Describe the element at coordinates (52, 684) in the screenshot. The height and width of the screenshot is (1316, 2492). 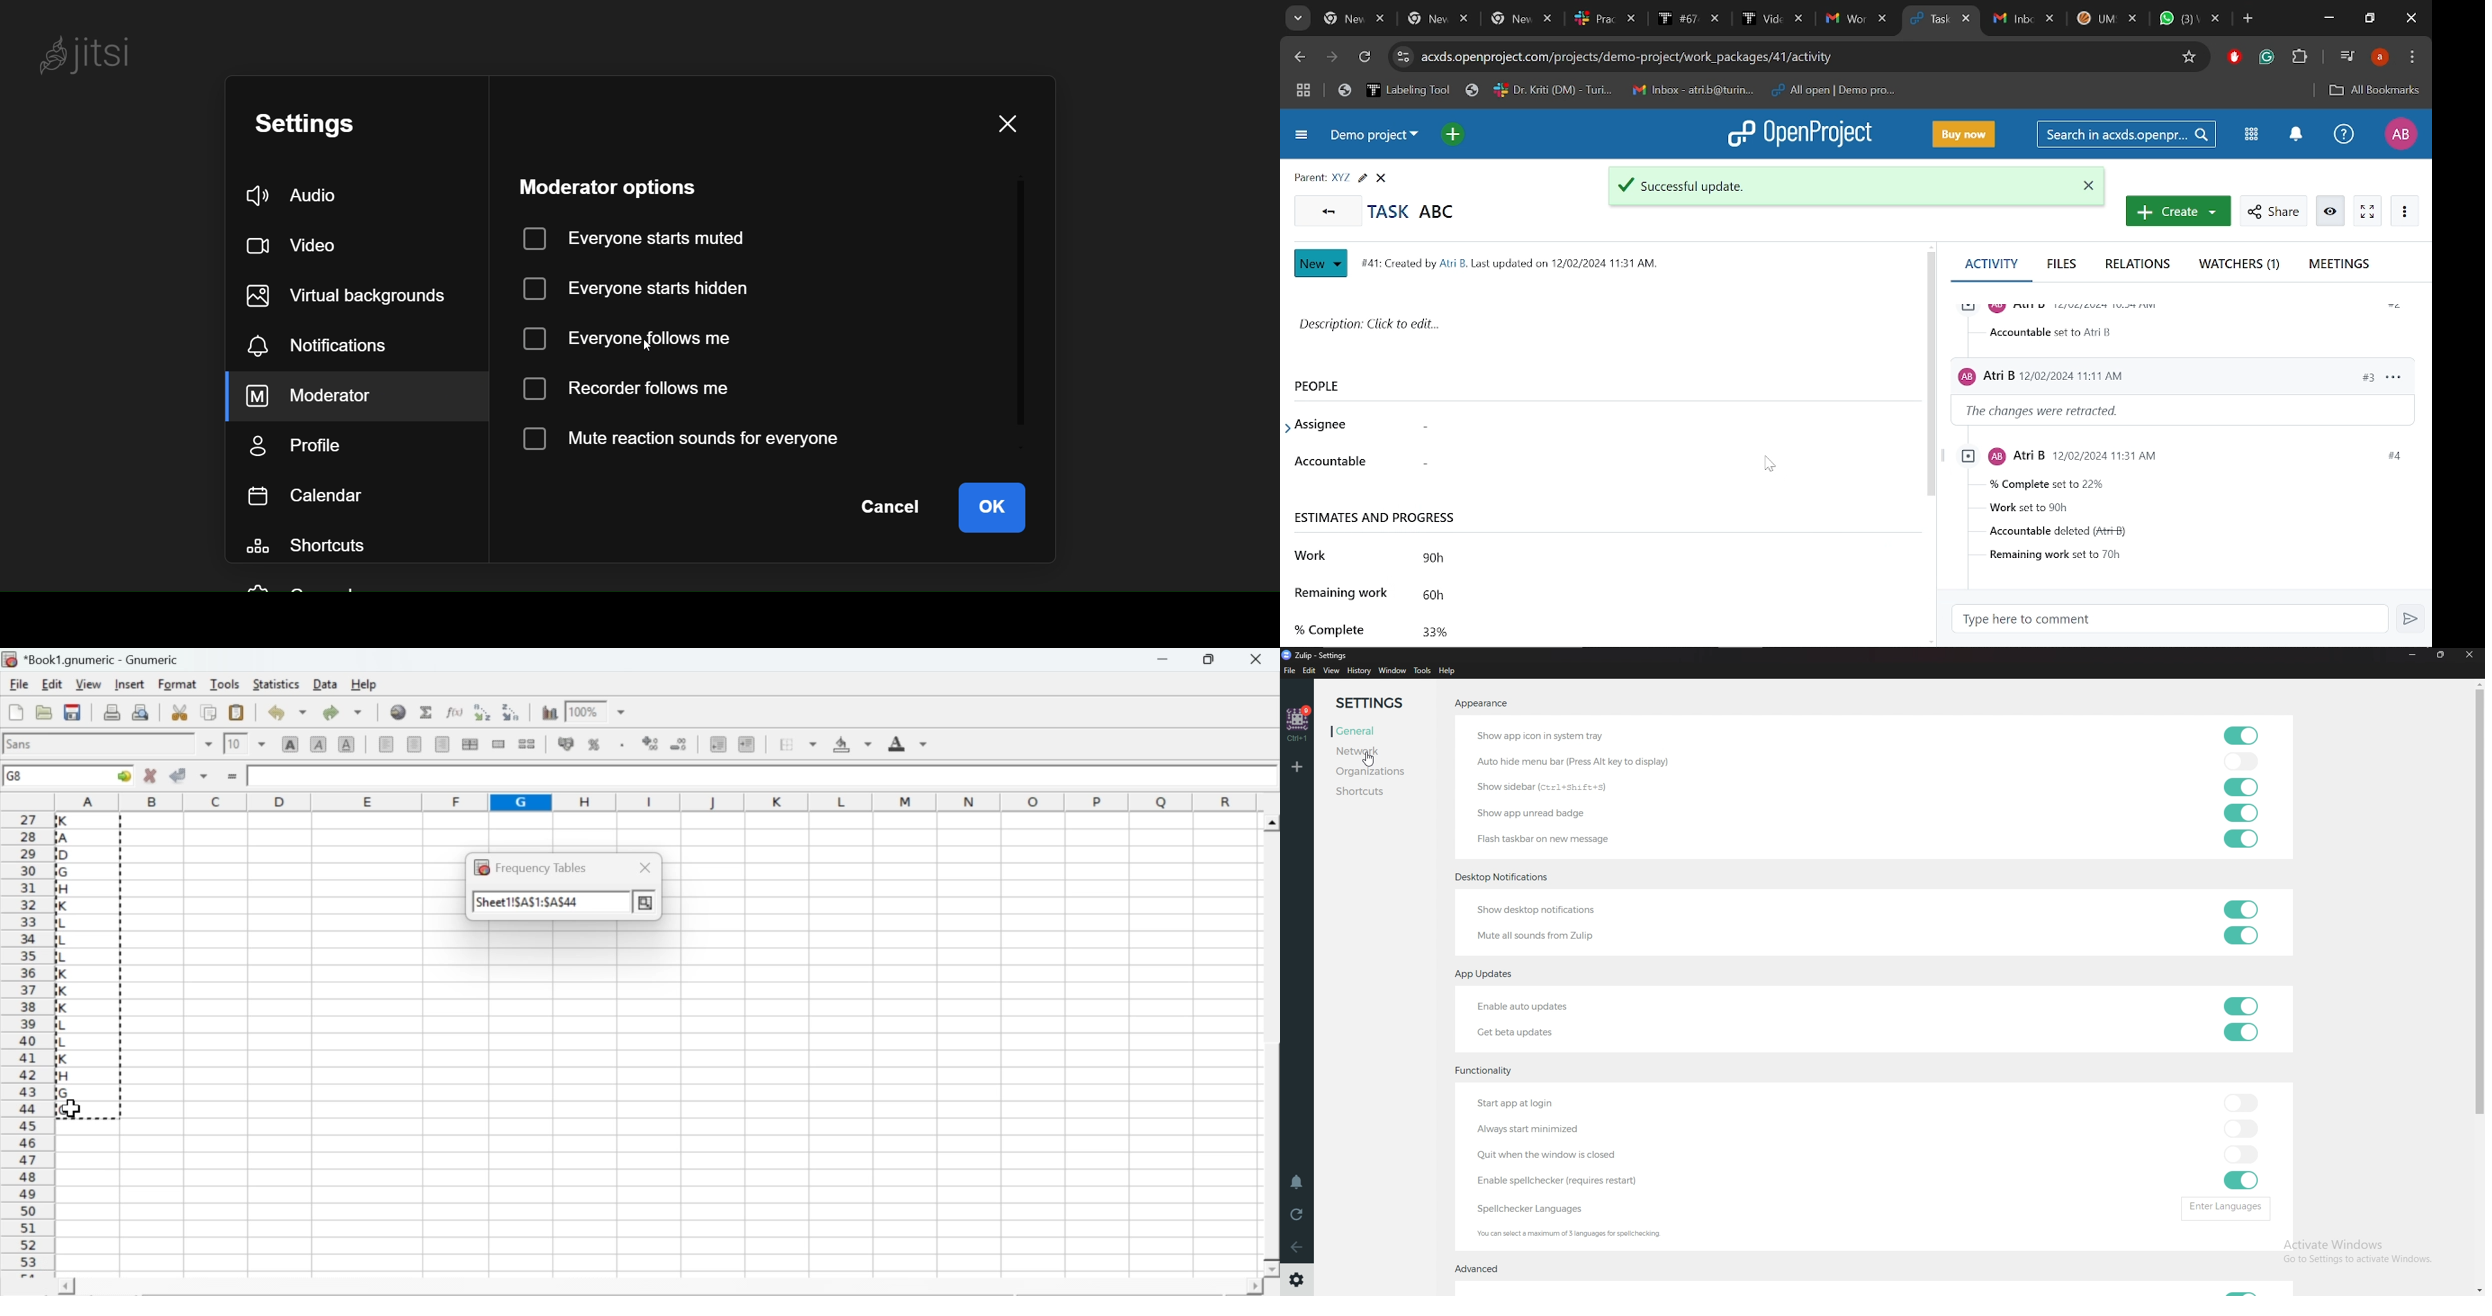
I see `edit` at that location.